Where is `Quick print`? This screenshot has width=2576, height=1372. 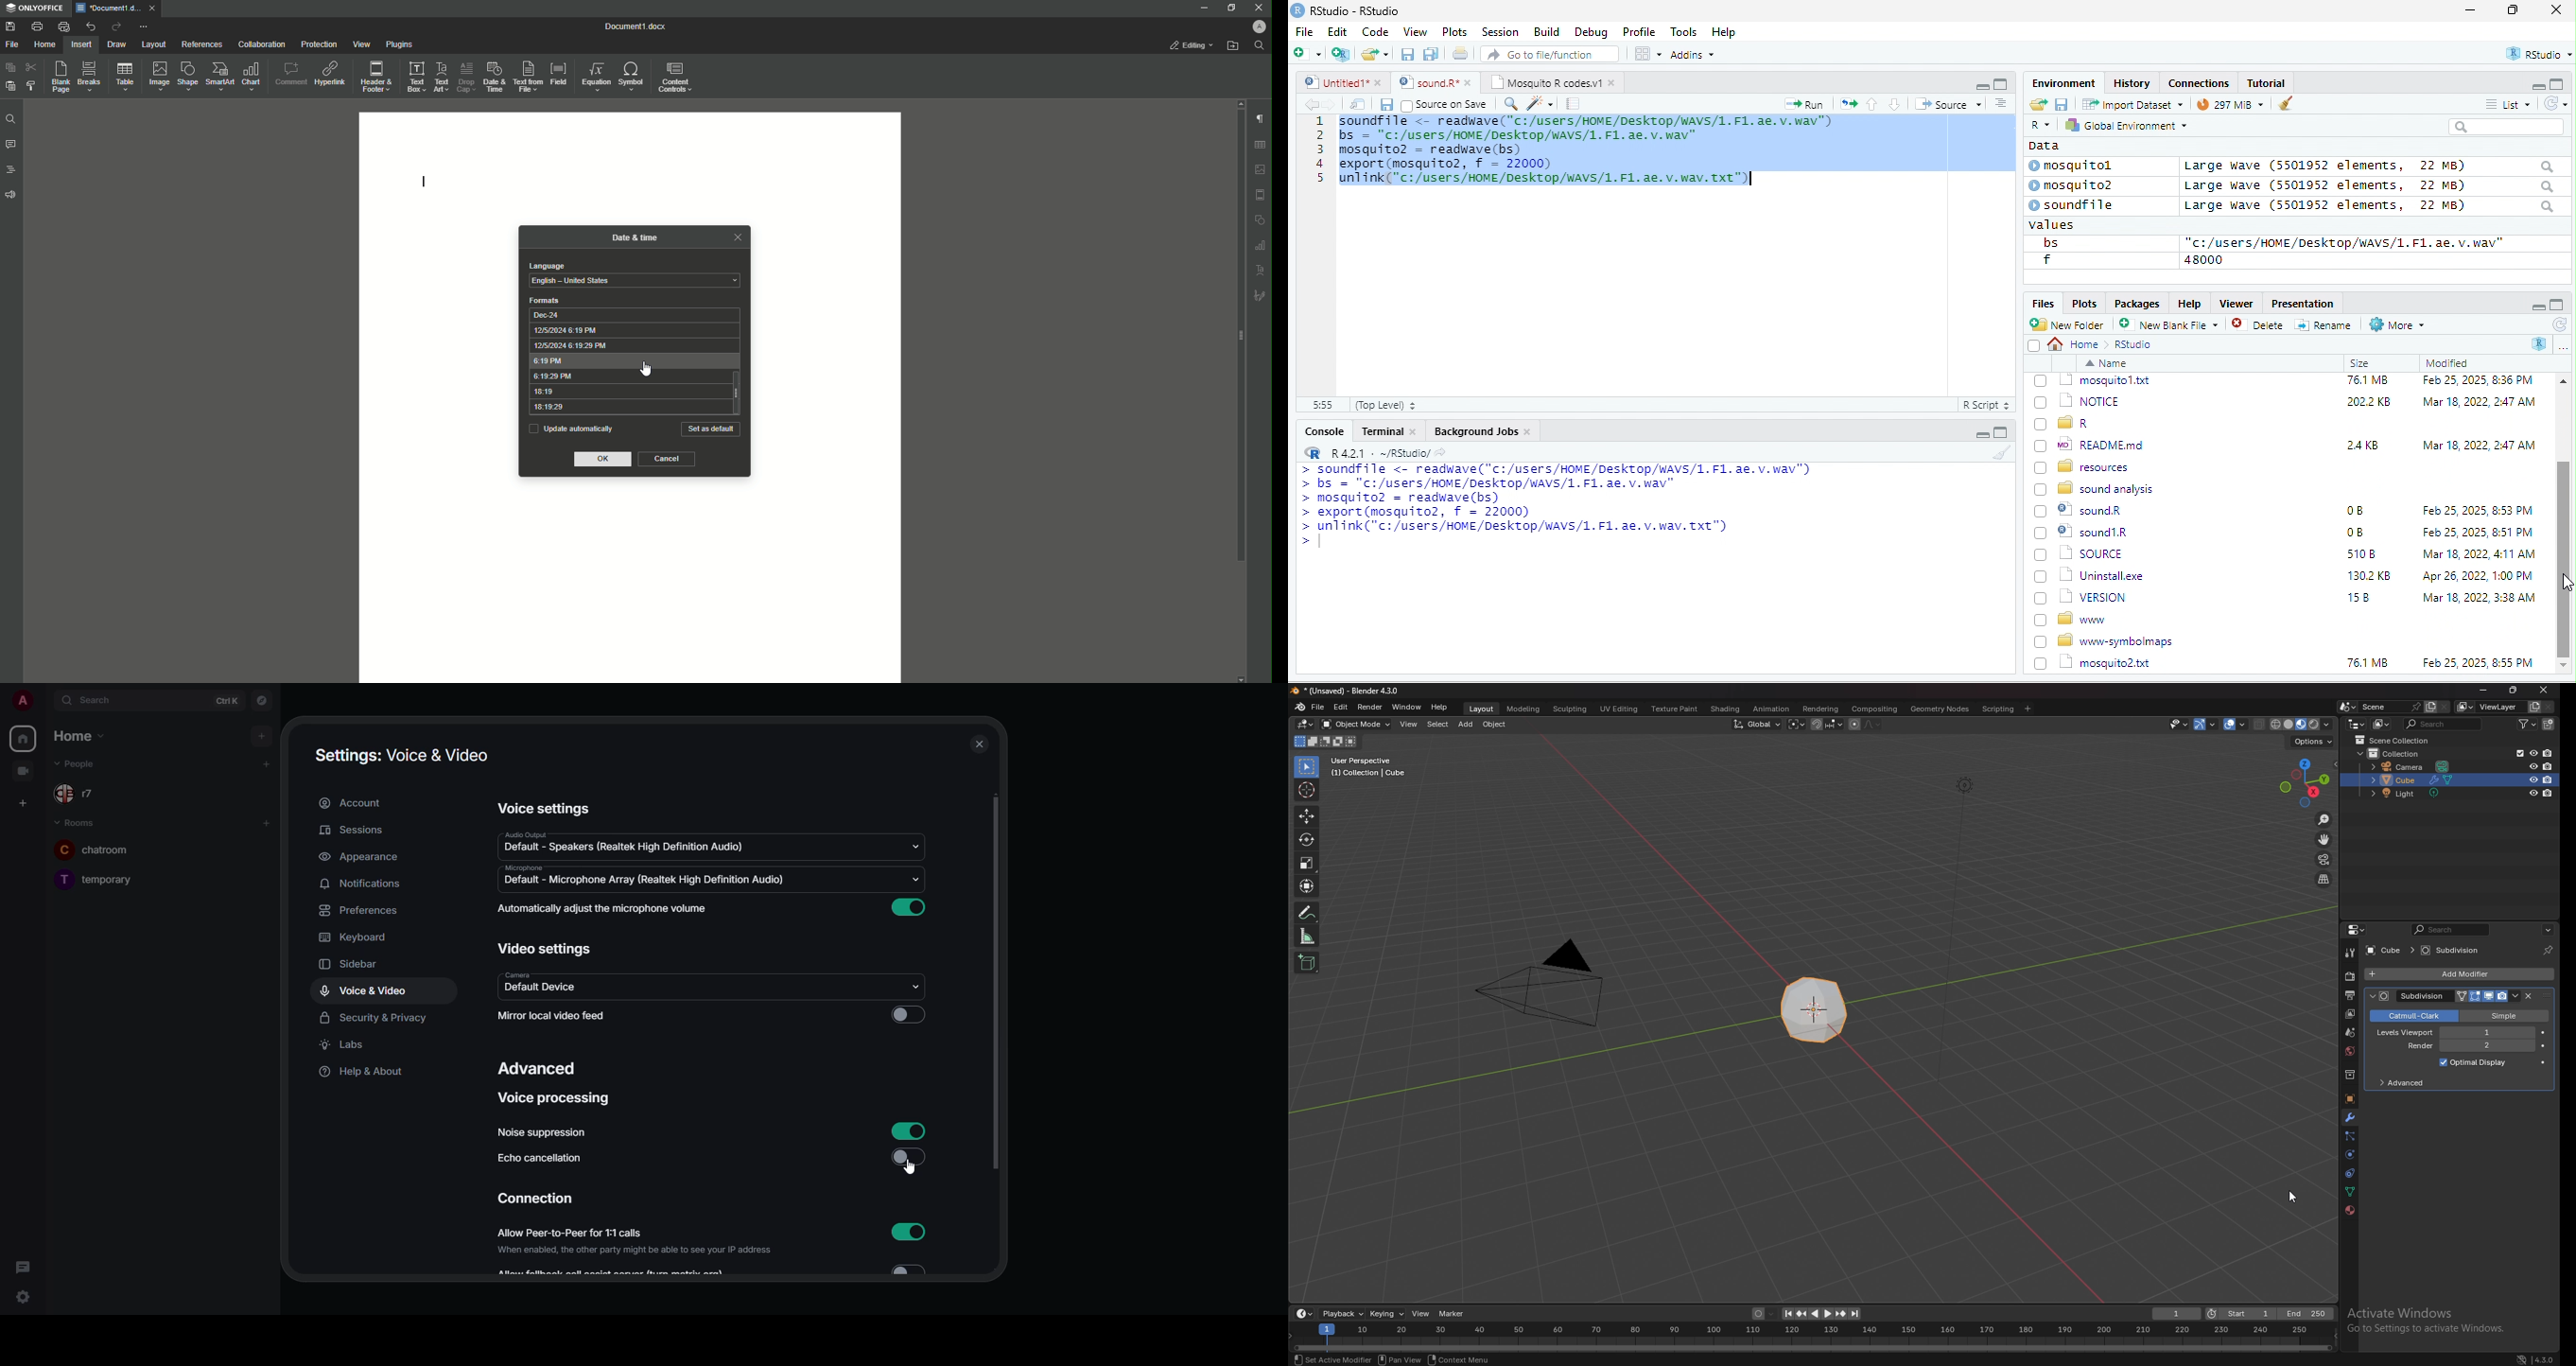 Quick print is located at coordinates (63, 27).